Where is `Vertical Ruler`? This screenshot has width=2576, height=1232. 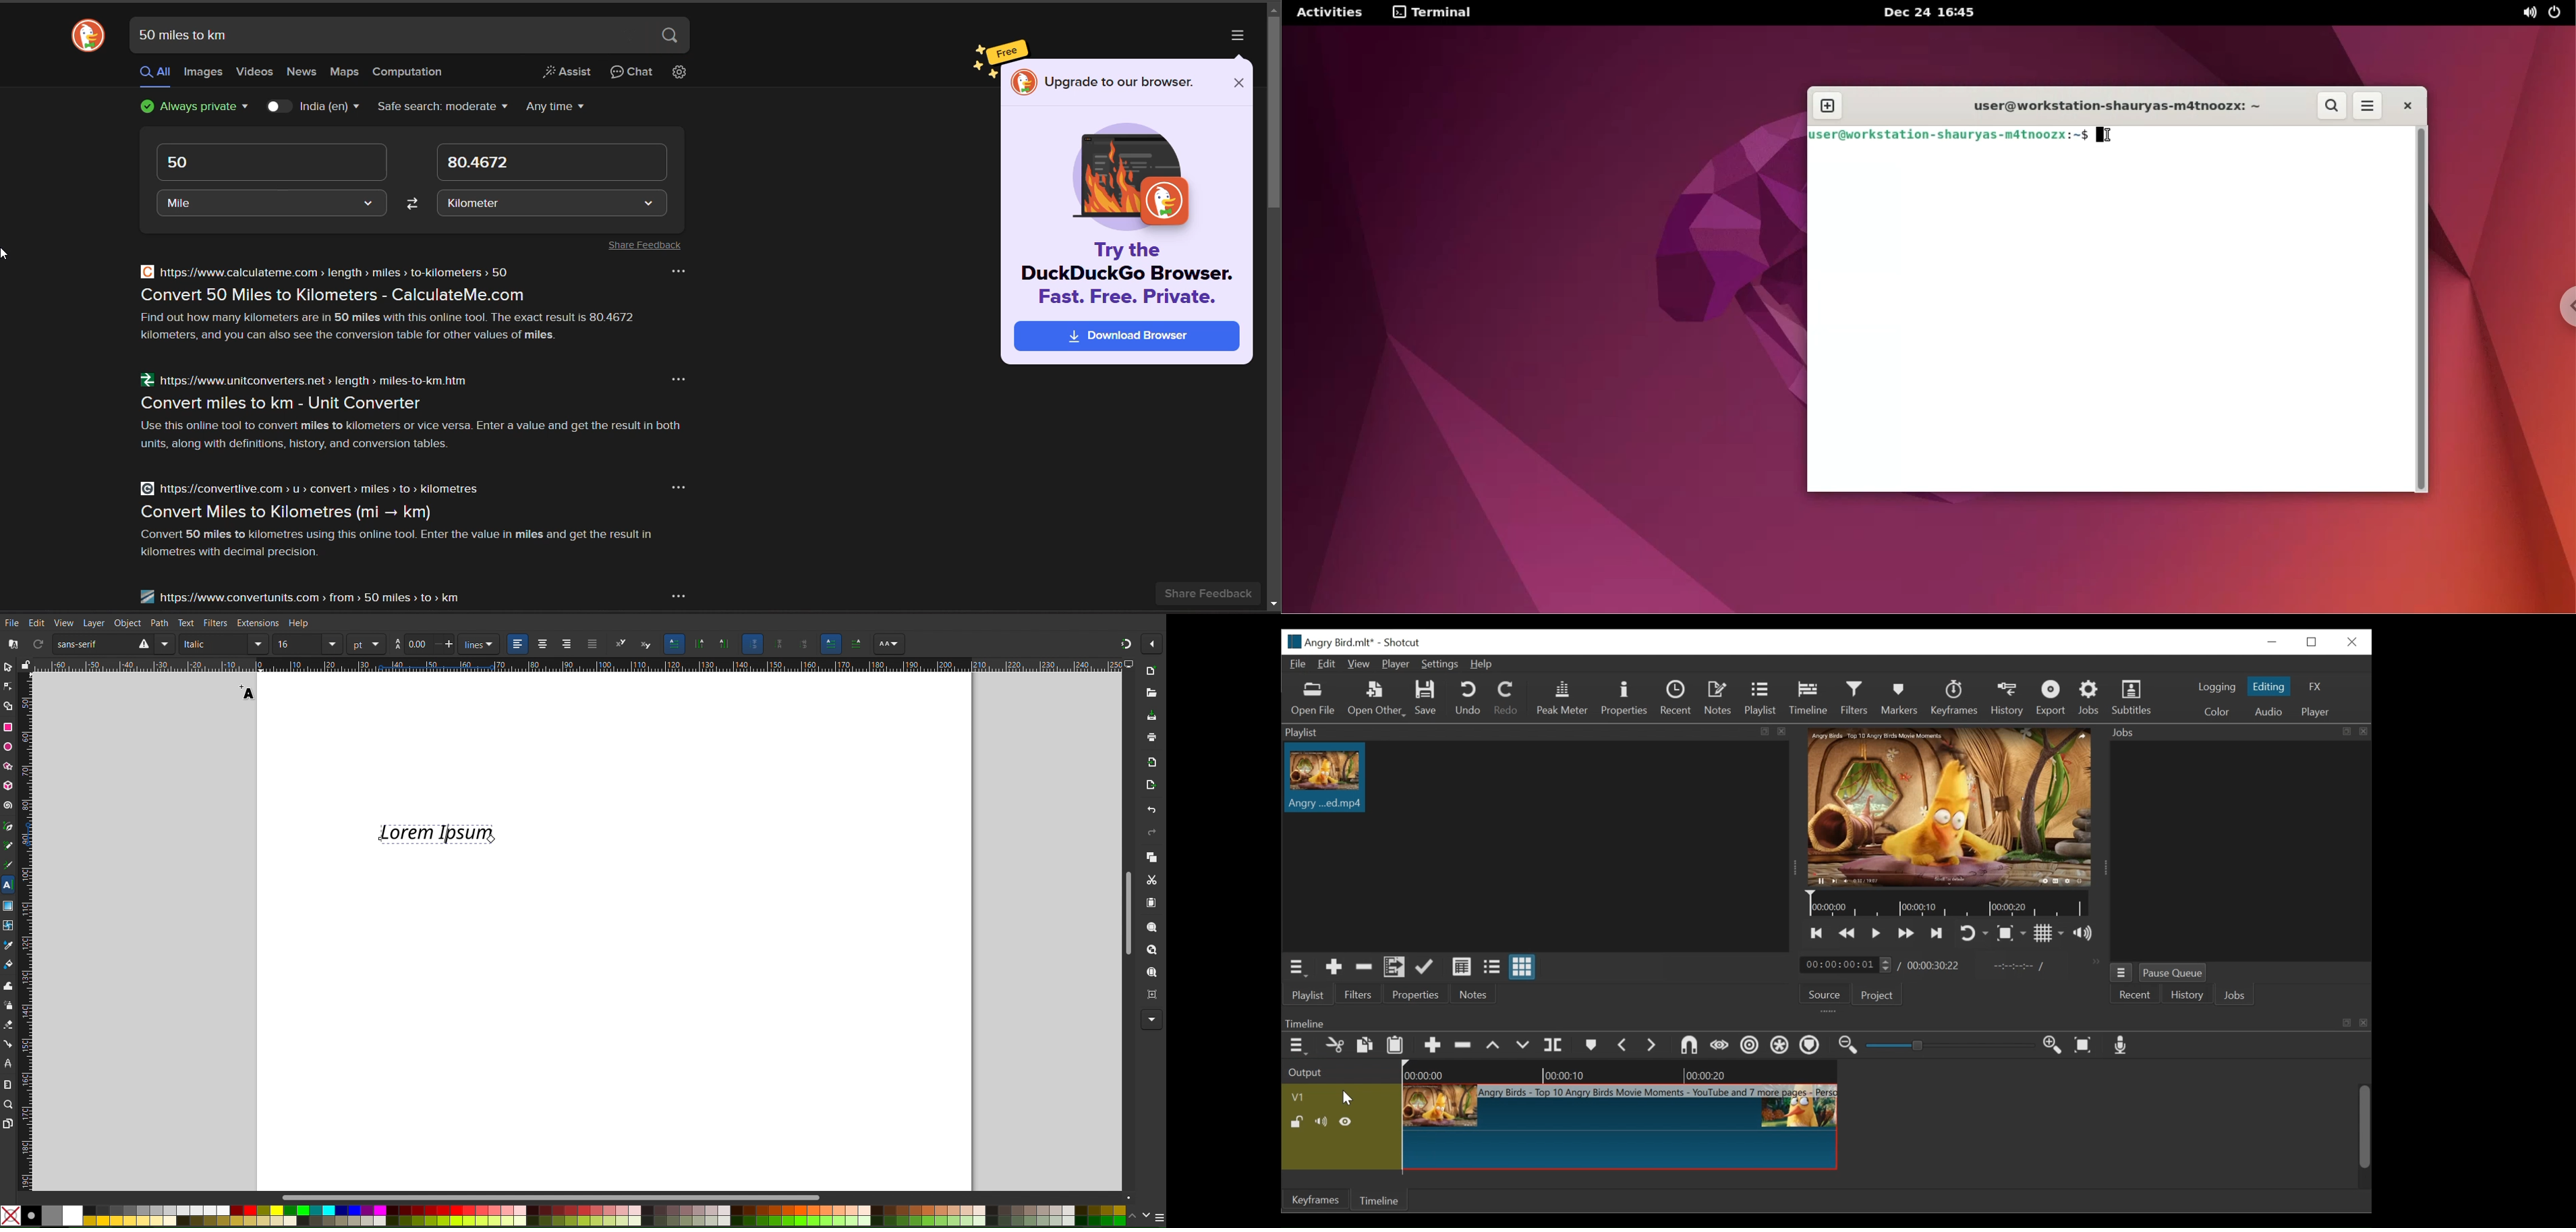 Vertical Ruler is located at coordinates (24, 930).